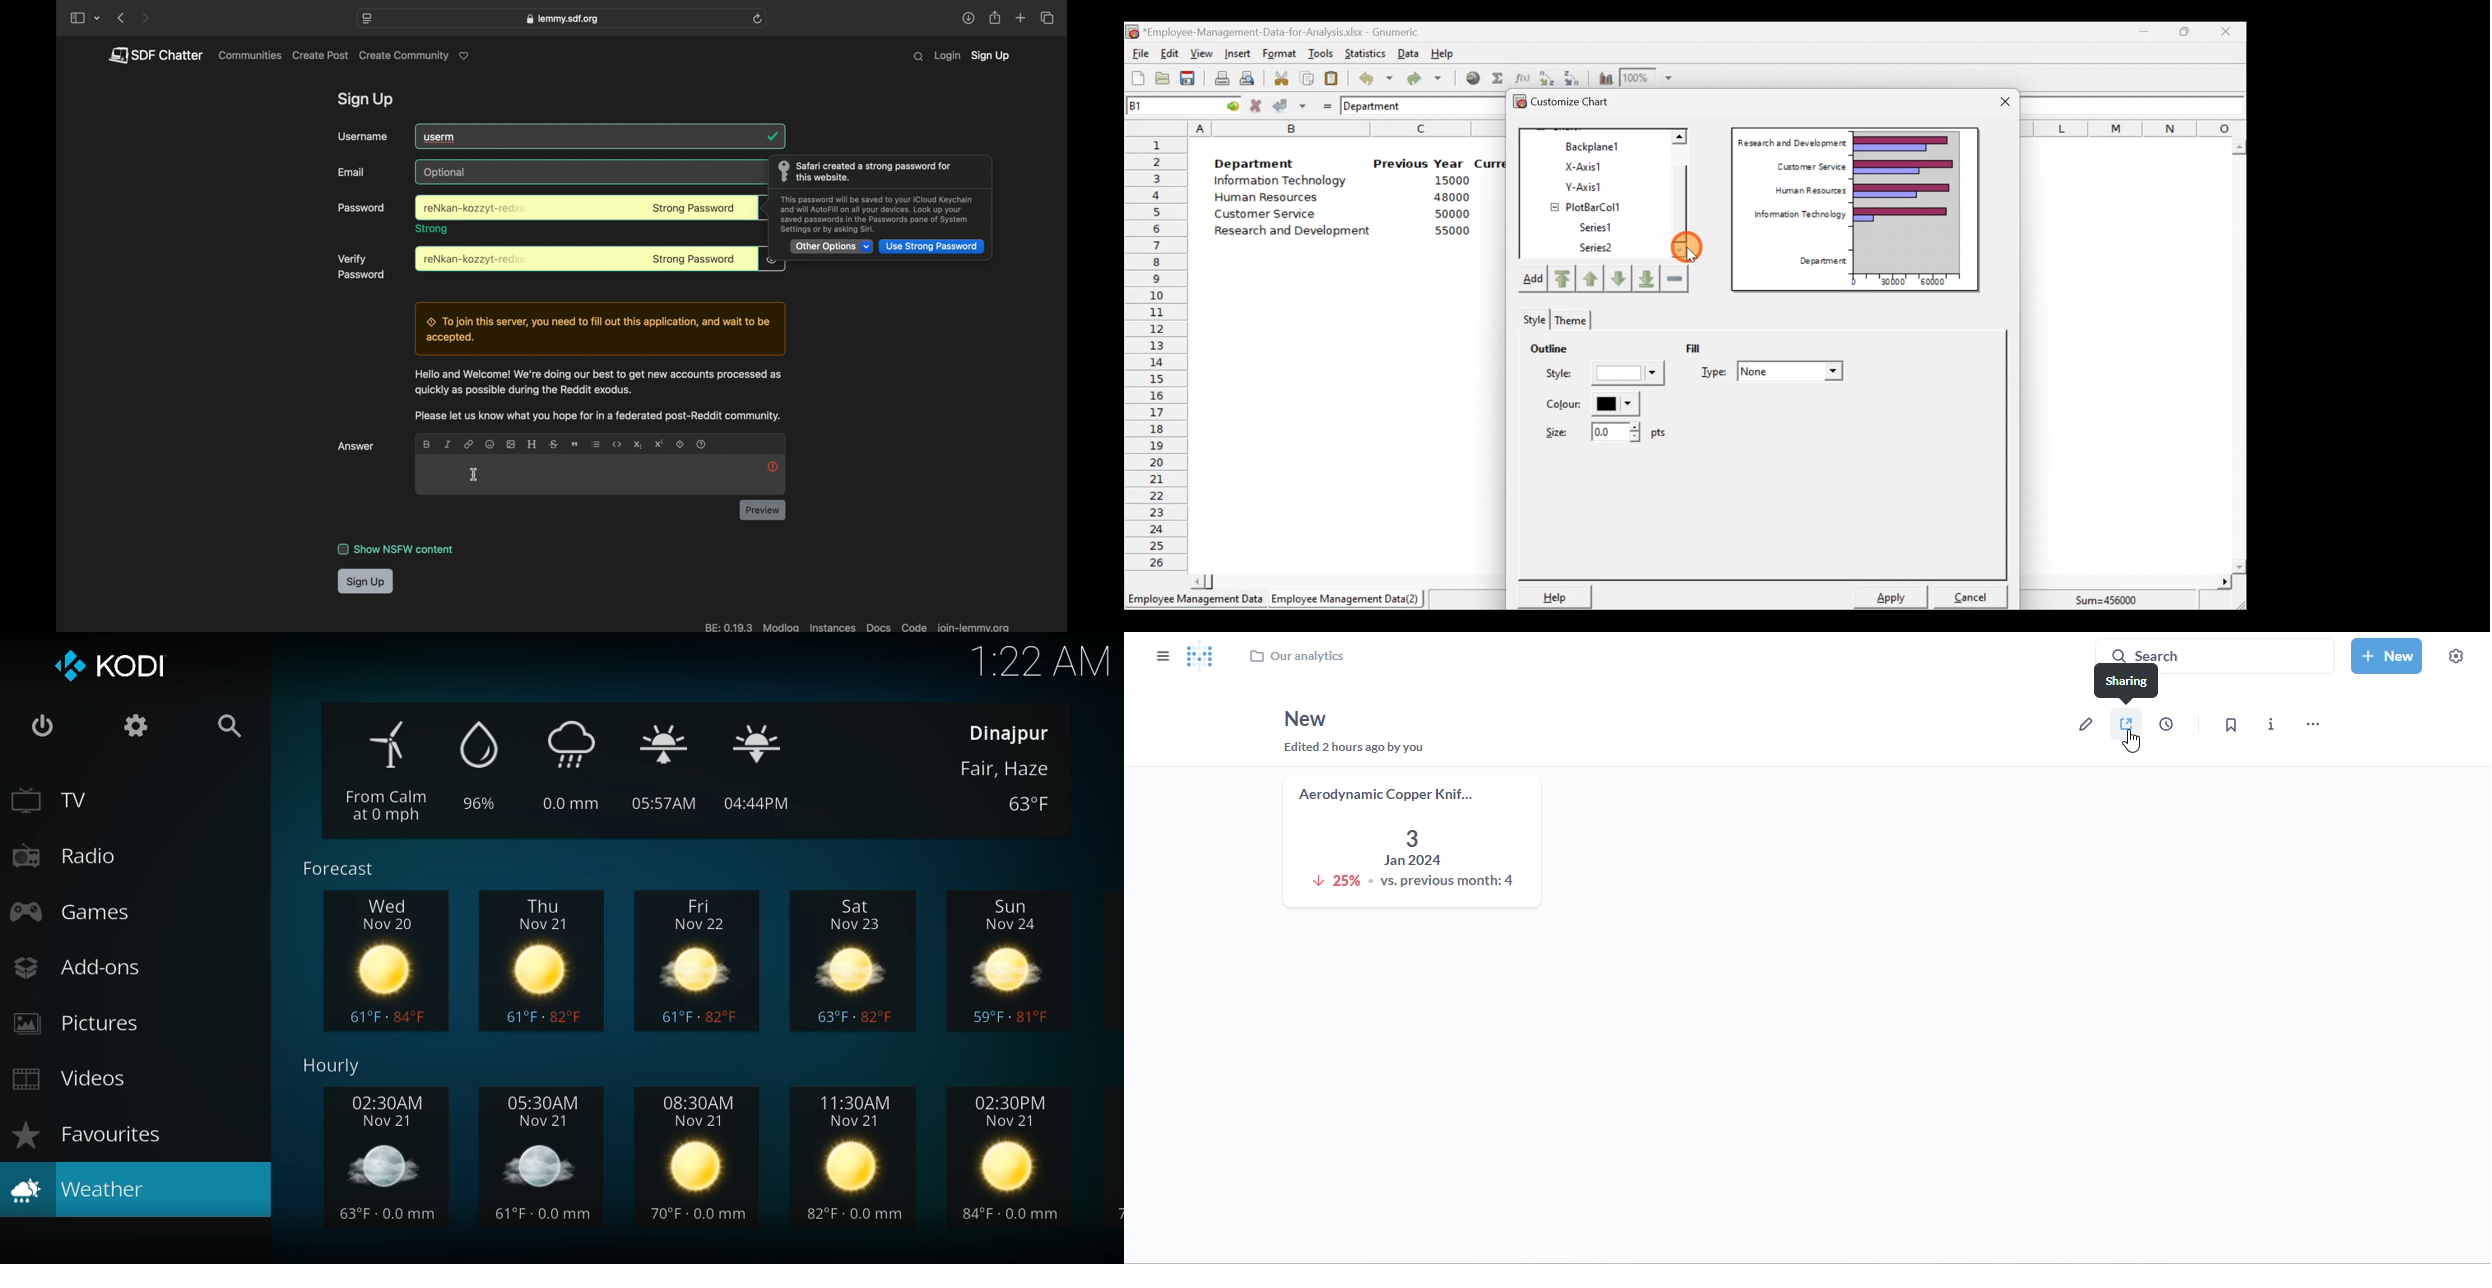 The width and height of the screenshot is (2492, 1288). I want to click on Print current file, so click(1222, 78).